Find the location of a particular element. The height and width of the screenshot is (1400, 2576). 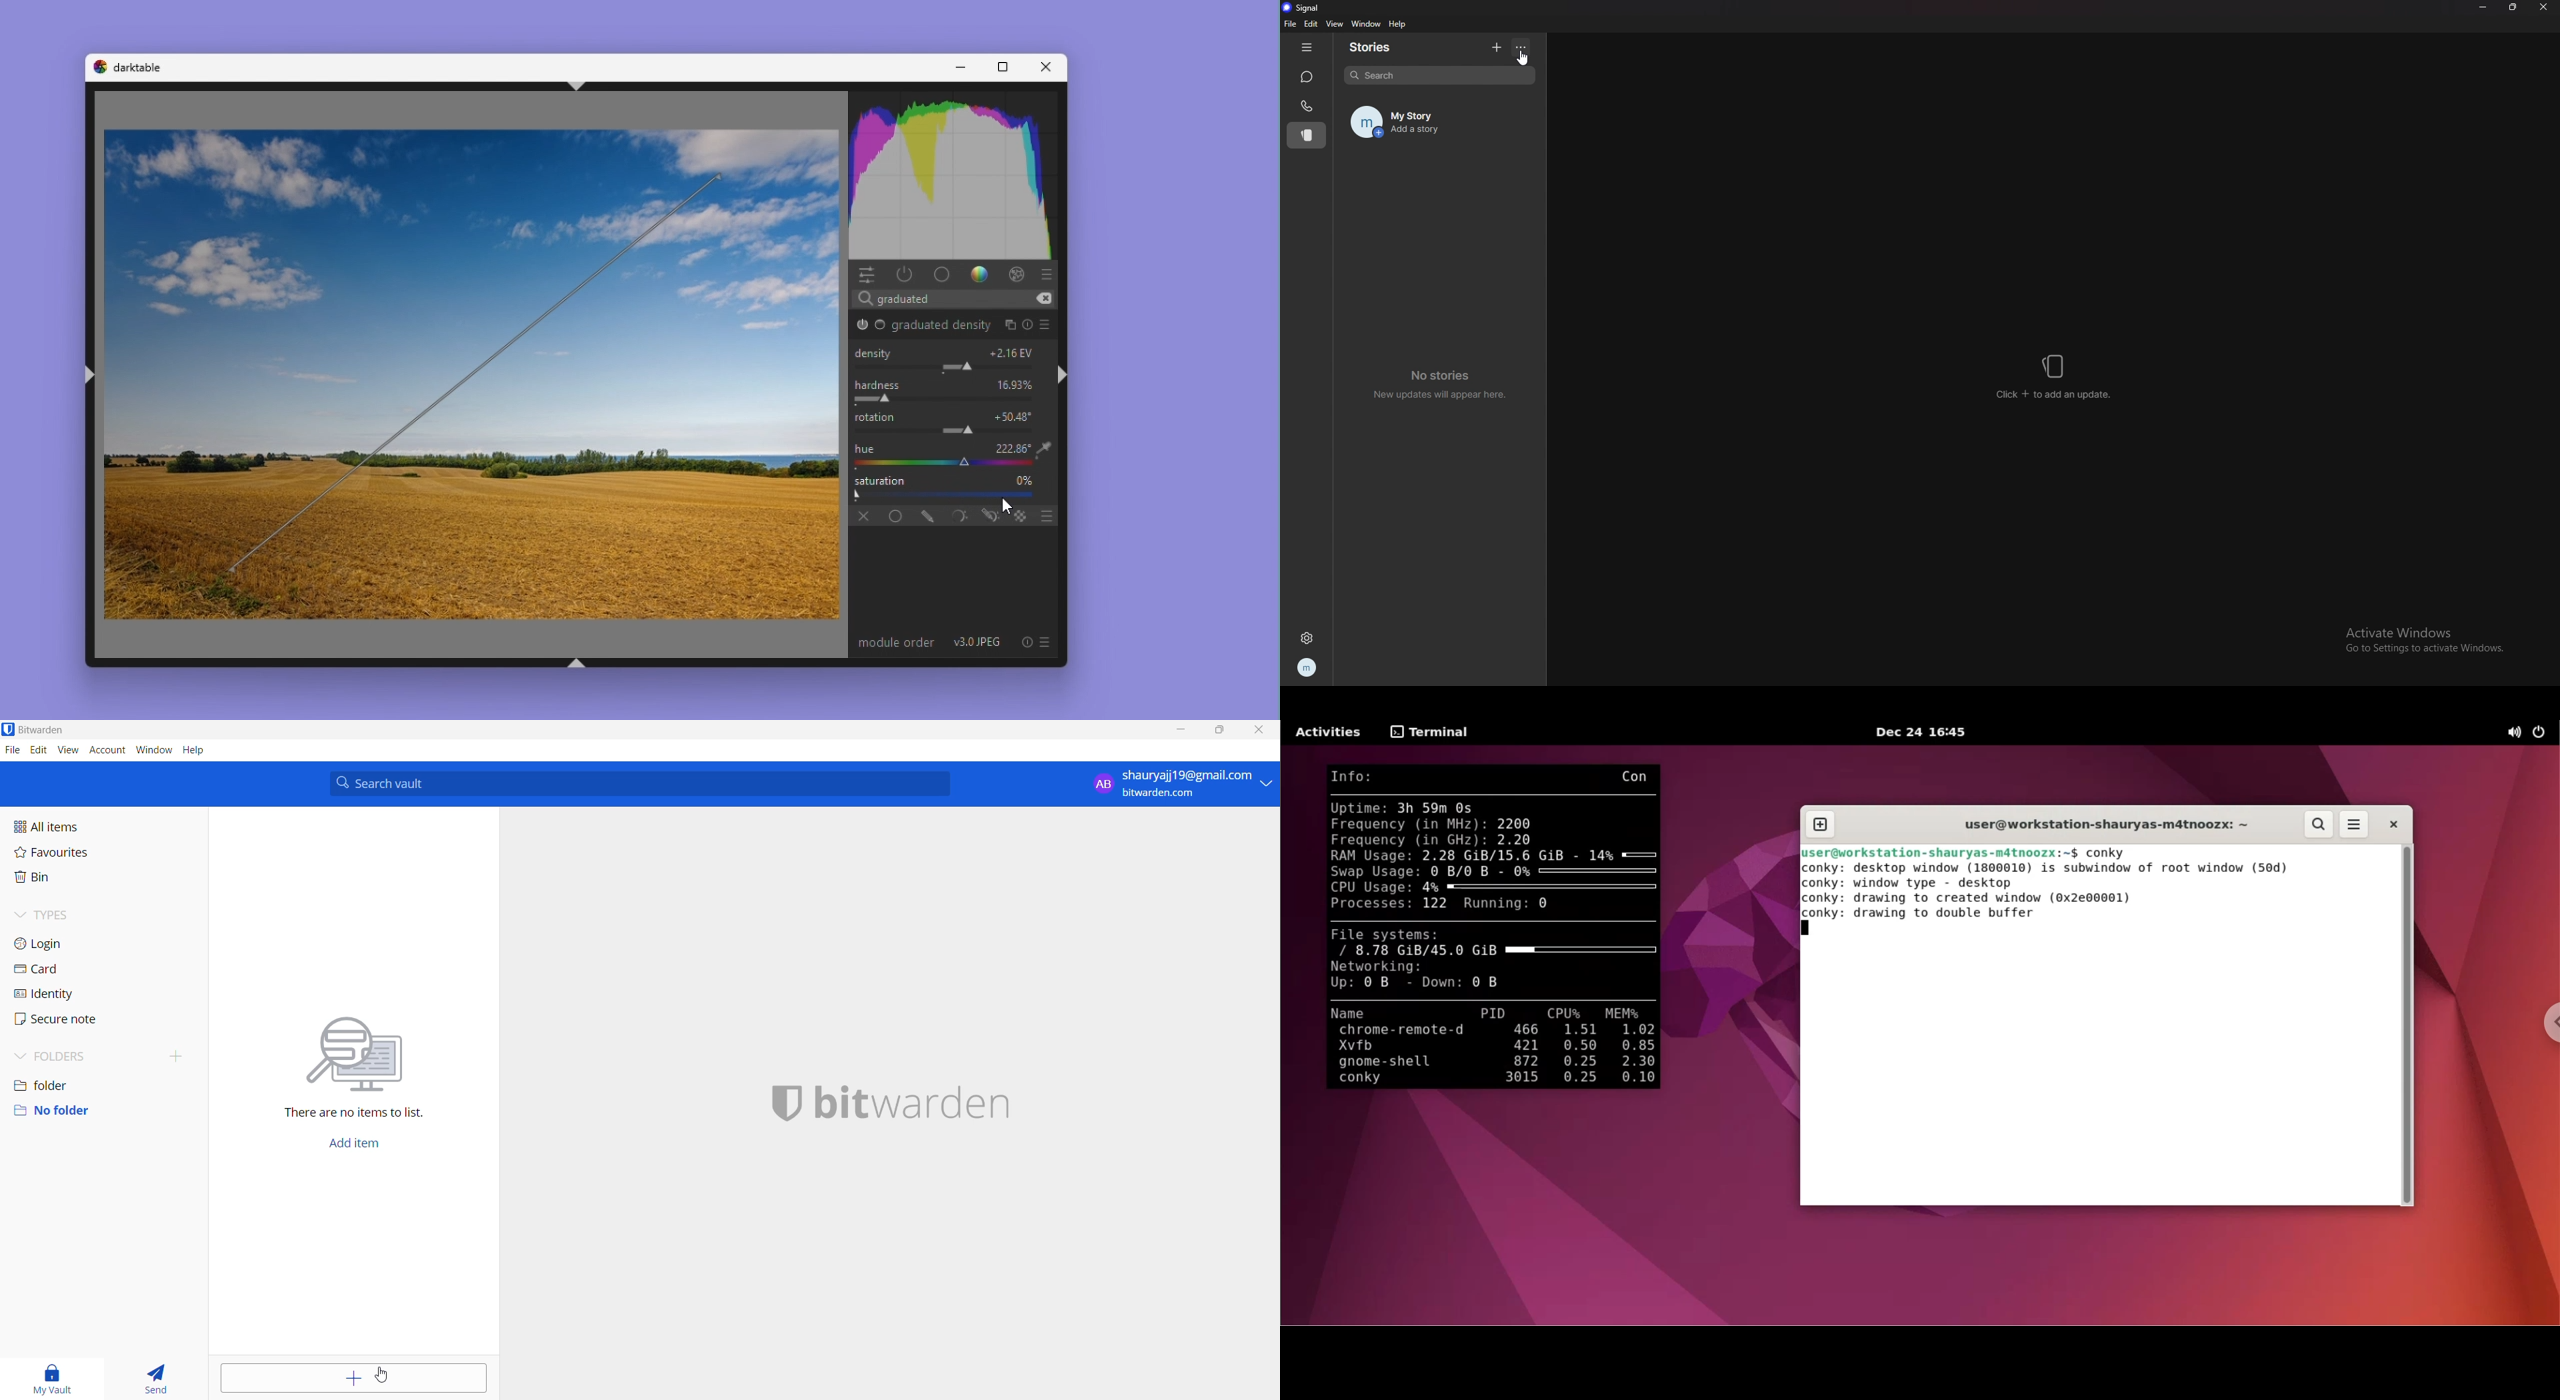

edit is located at coordinates (1311, 23).